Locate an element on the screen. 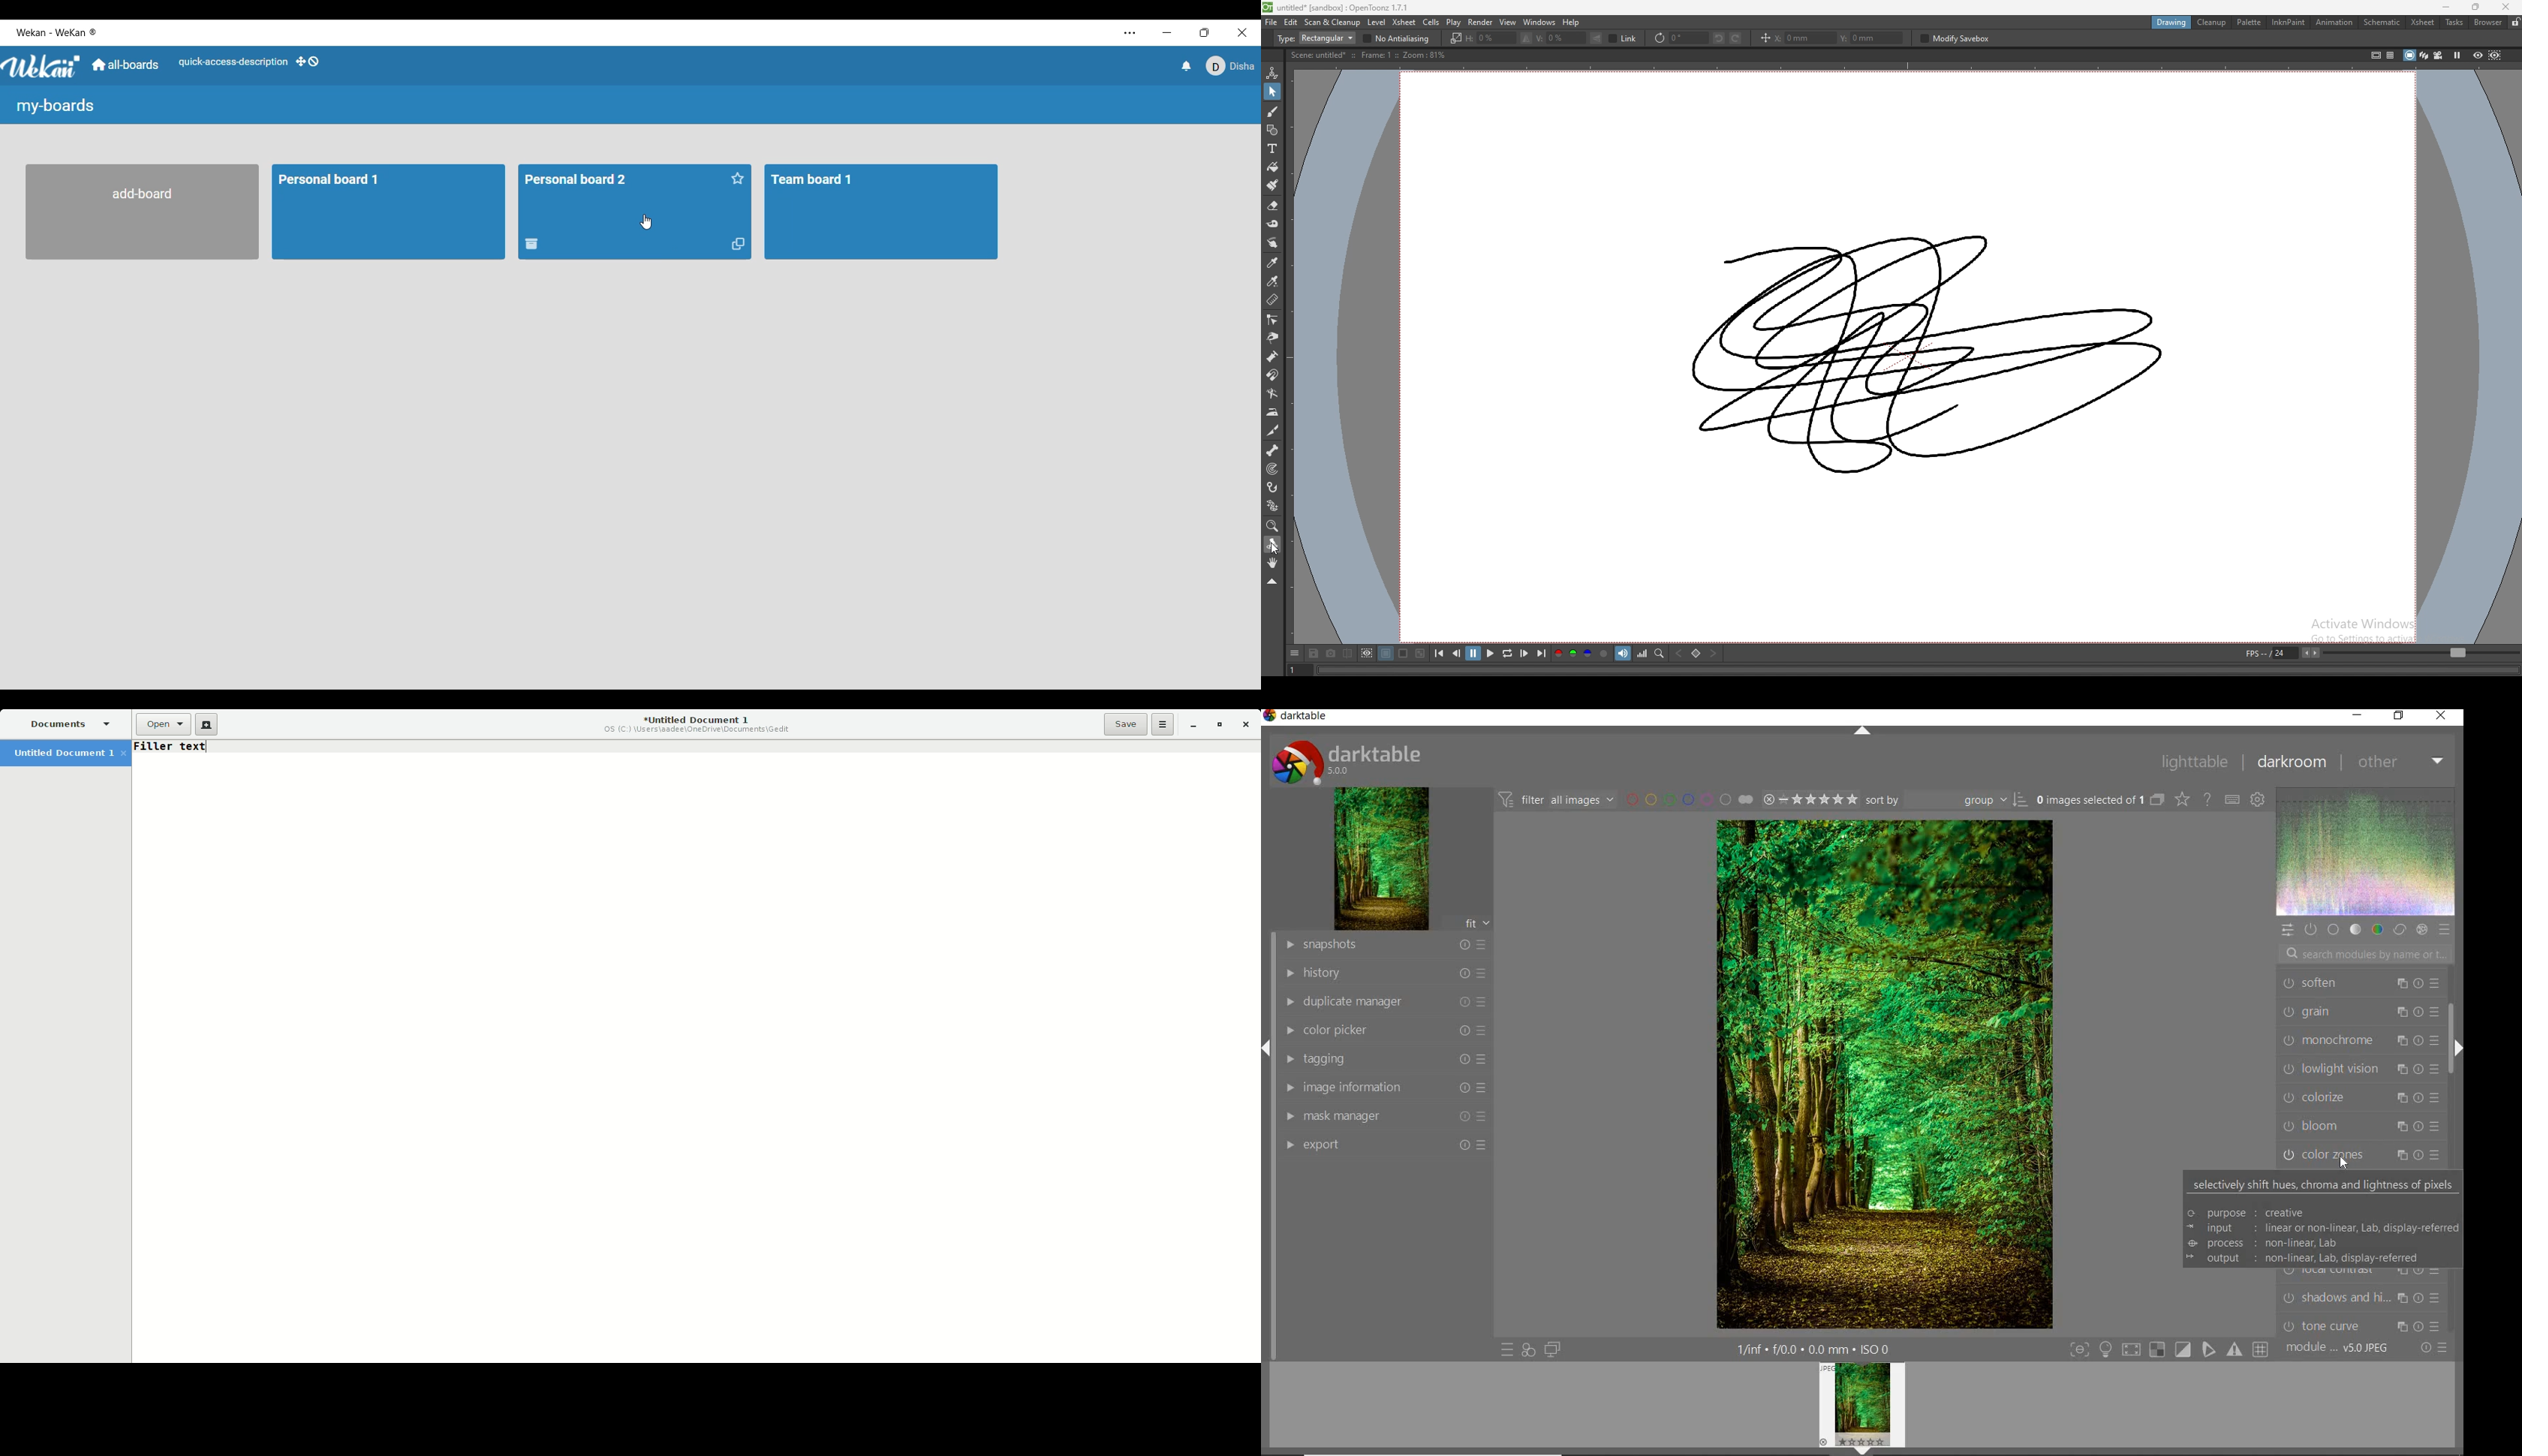 The image size is (2548, 1456). zoom is located at coordinates (1272, 526).